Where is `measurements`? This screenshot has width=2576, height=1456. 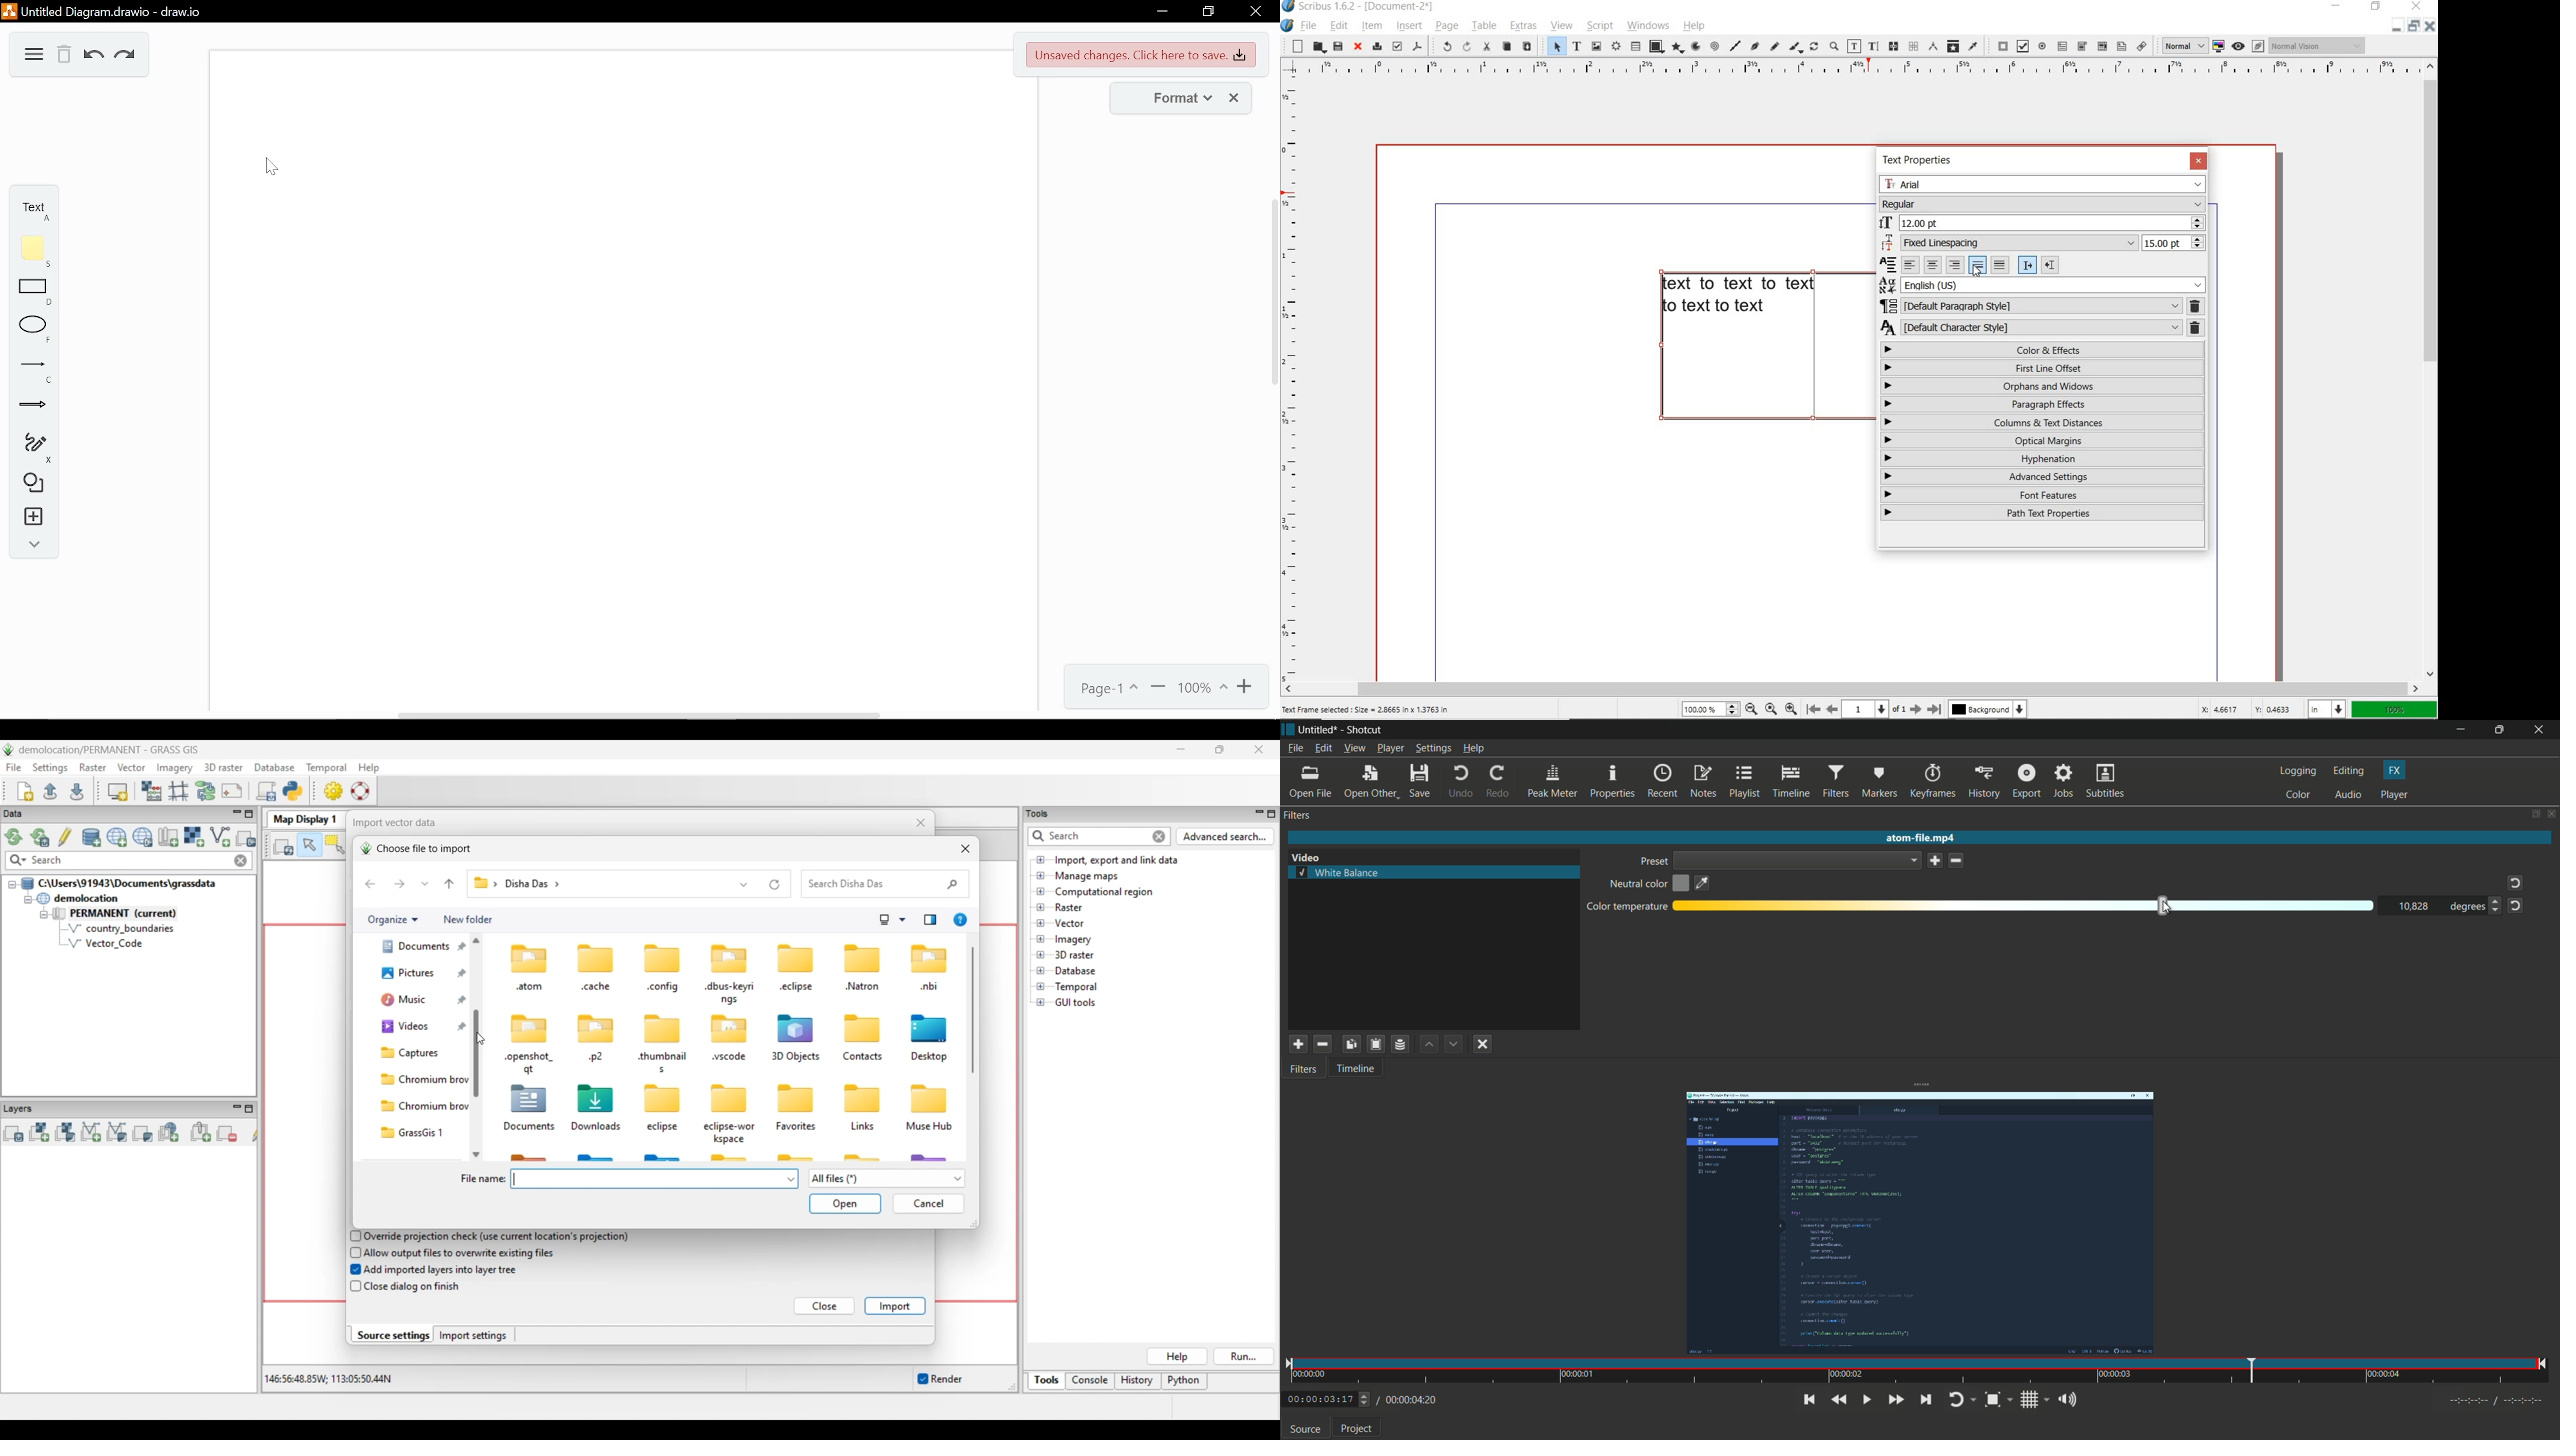 measurements is located at coordinates (1932, 48).